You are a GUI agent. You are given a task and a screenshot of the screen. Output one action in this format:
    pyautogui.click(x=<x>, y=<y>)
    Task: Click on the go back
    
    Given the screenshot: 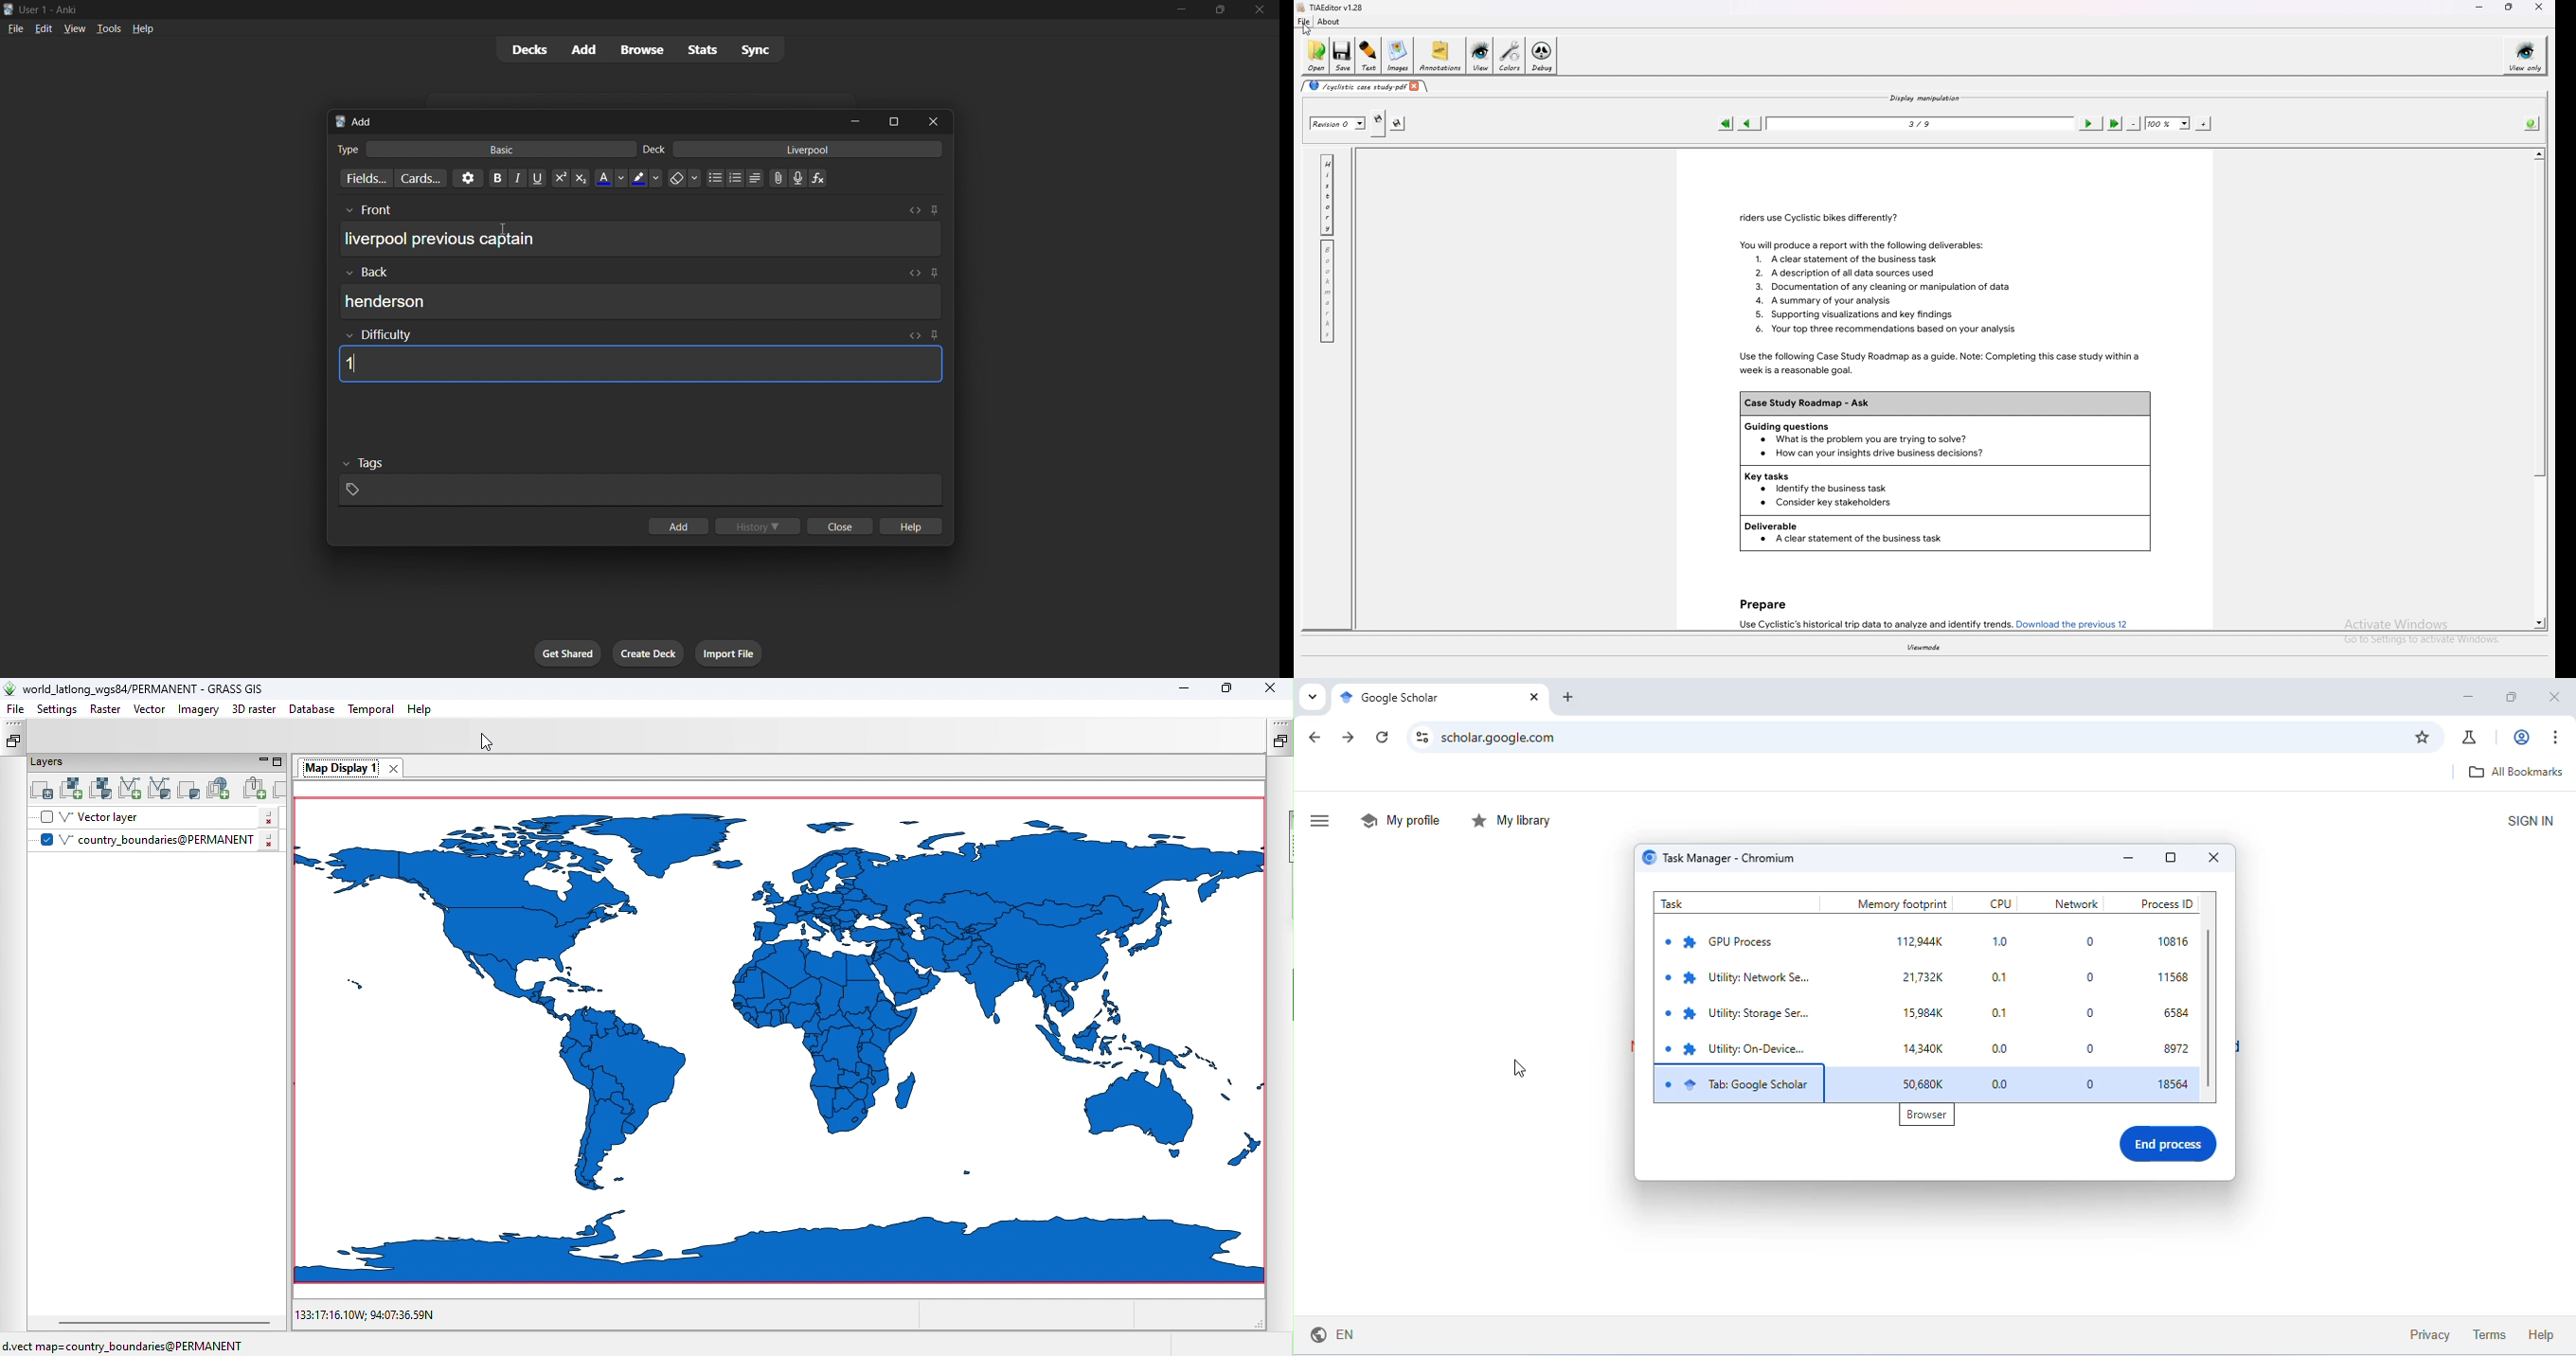 What is the action you would take?
    pyautogui.click(x=1318, y=738)
    